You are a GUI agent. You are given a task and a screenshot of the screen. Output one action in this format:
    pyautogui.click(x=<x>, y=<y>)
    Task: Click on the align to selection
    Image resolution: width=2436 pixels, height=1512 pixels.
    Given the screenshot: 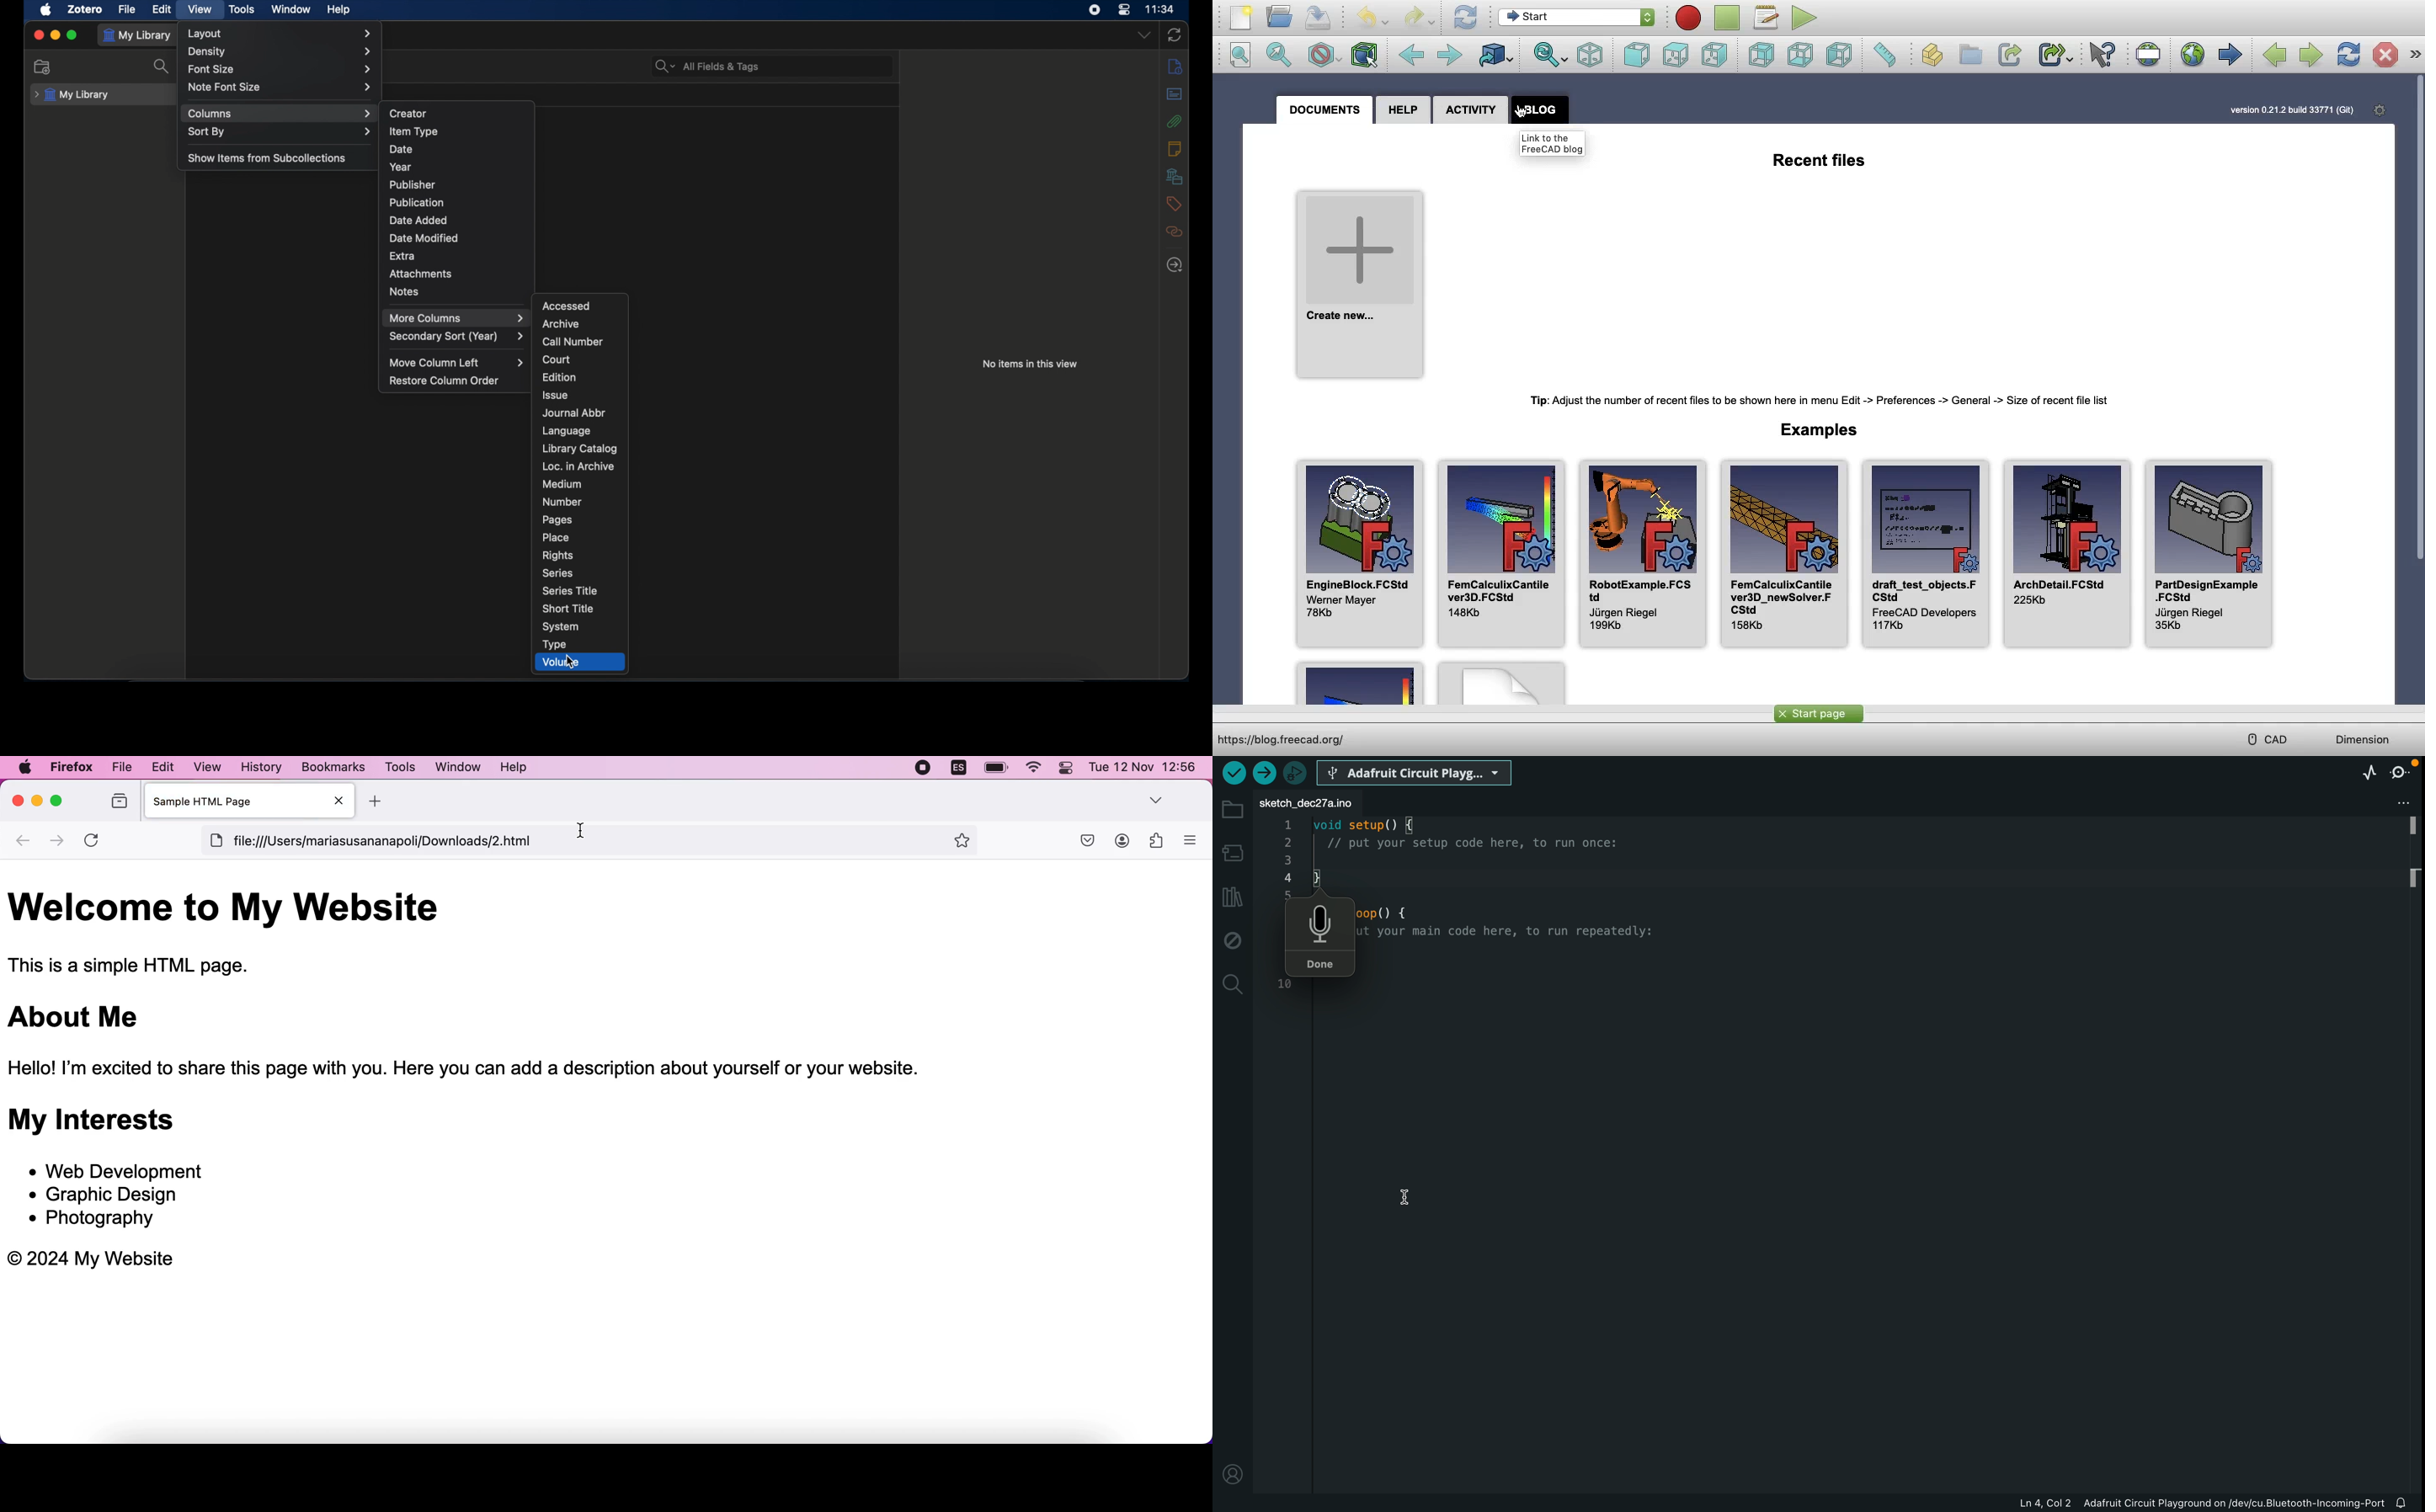 What is the action you would take?
    pyautogui.click(x=1240, y=55)
    